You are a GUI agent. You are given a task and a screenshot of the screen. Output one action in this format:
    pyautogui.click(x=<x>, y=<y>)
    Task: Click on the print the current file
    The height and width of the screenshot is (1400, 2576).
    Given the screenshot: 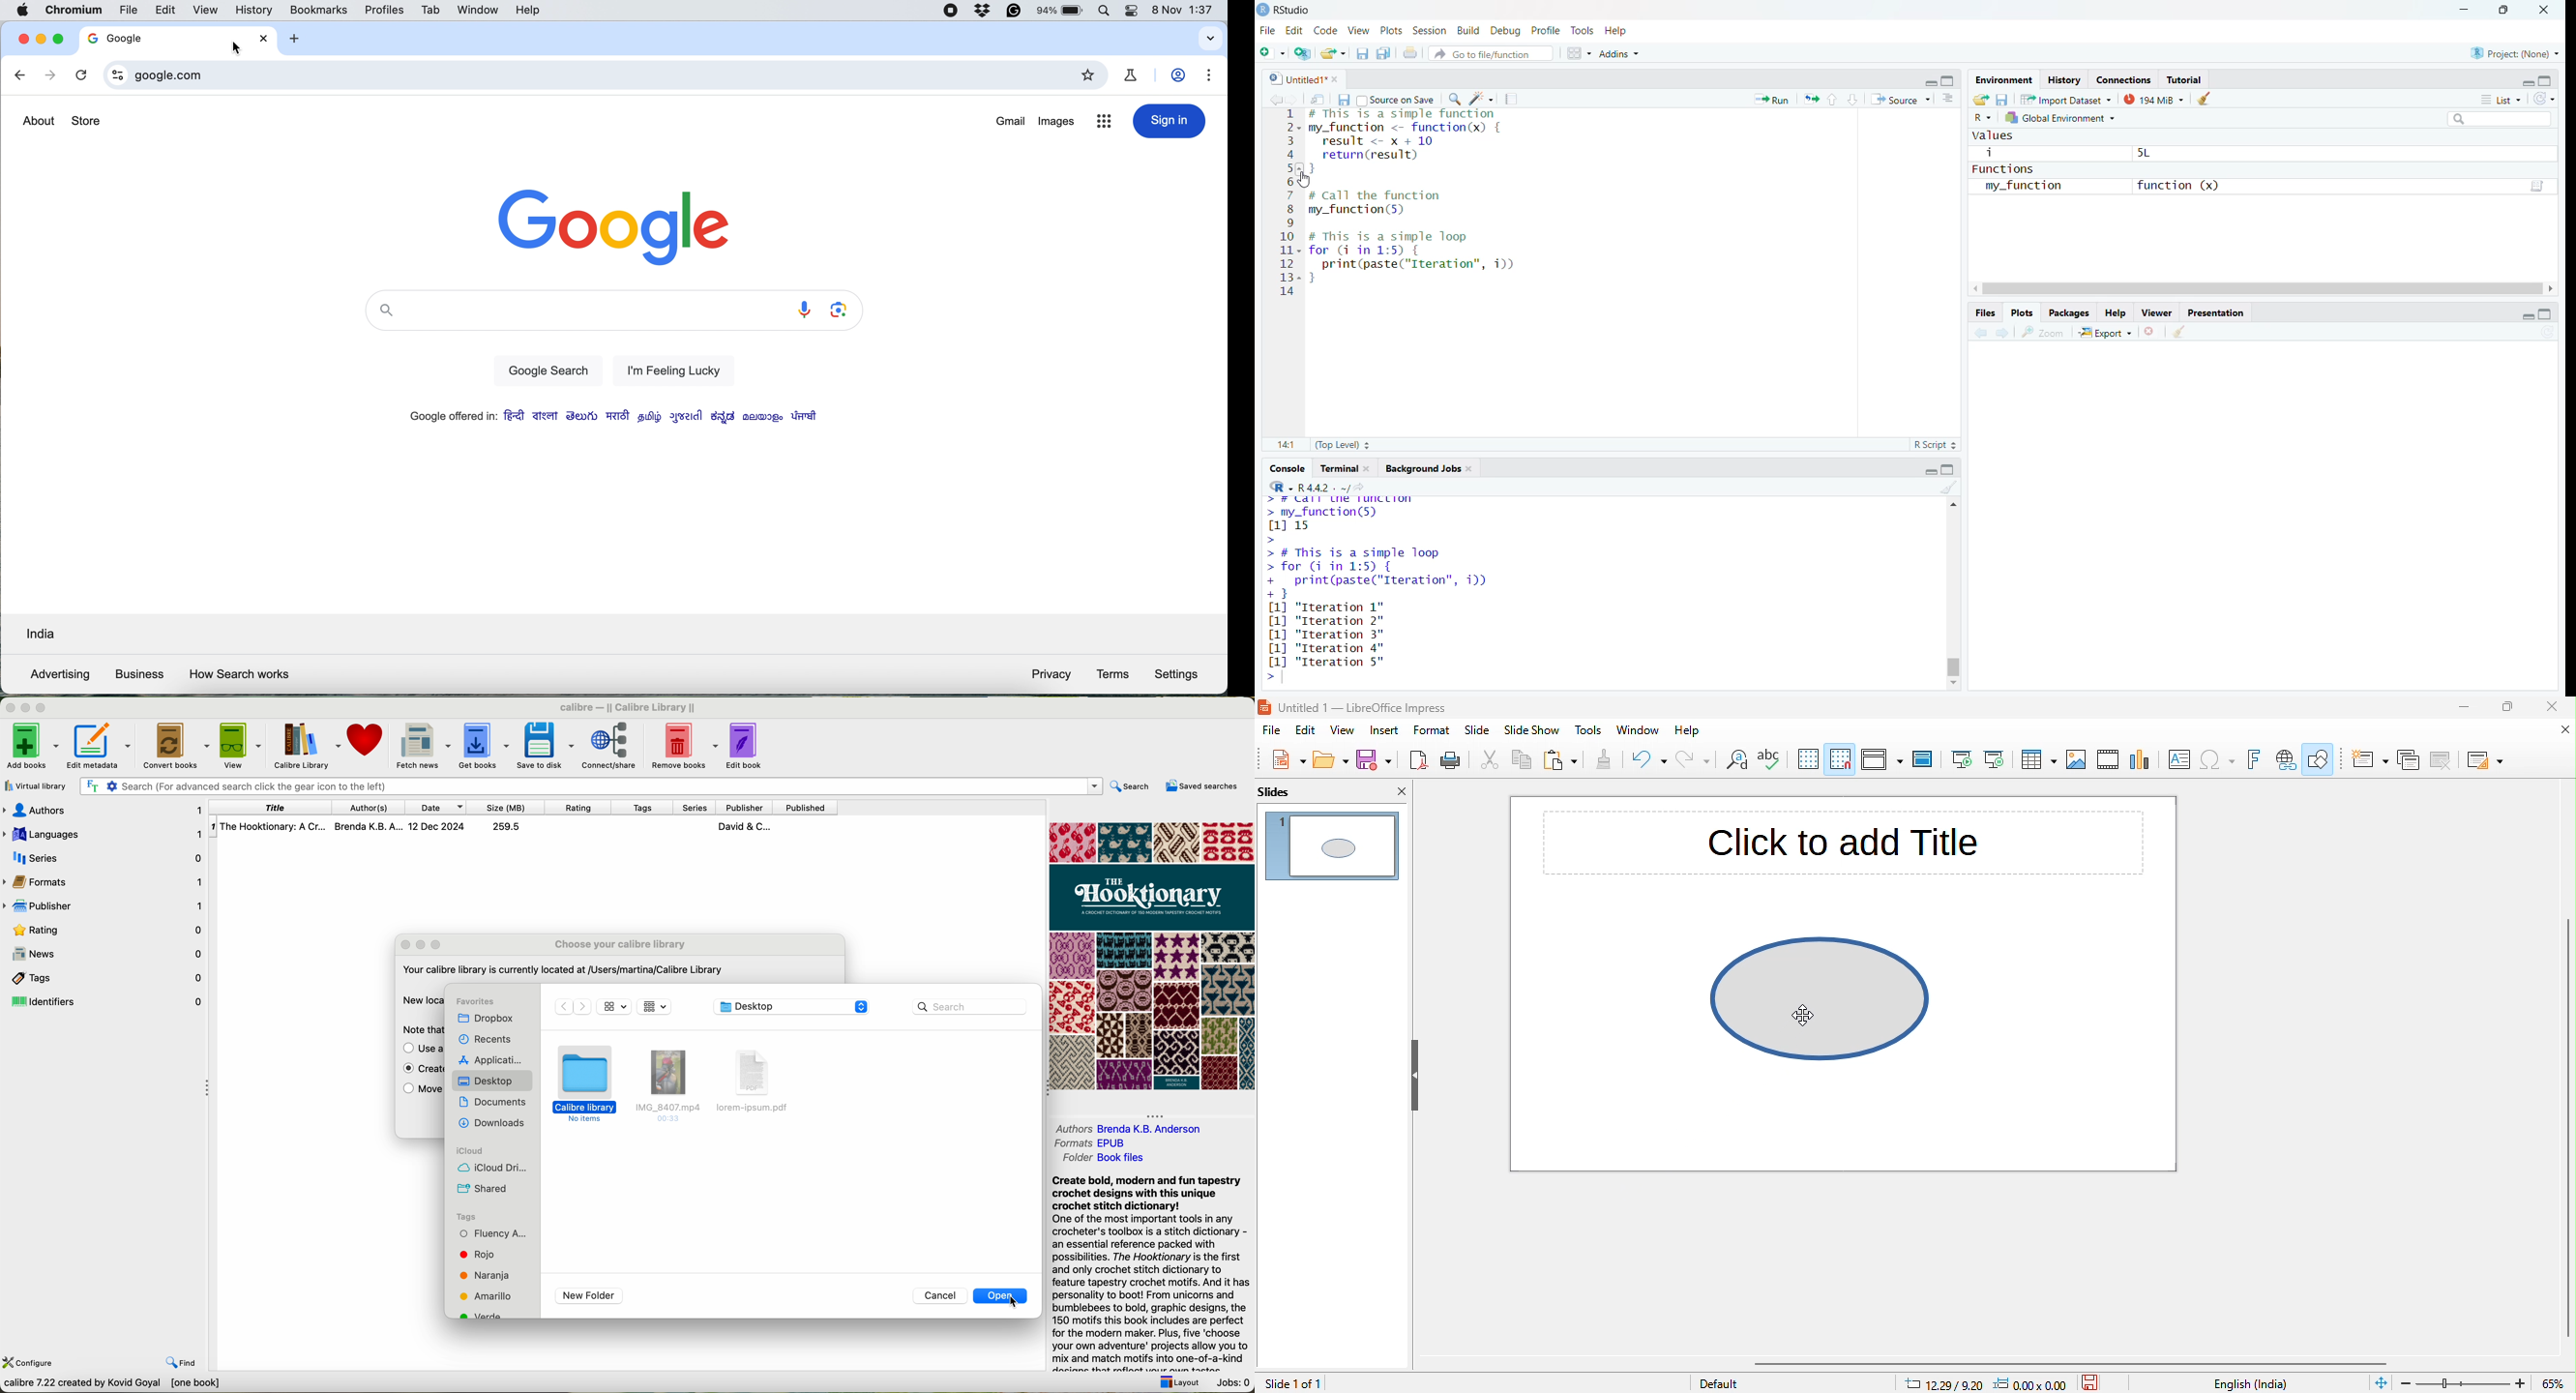 What is the action you would take?
    pyautogui.click(x=1412, y=53)
    